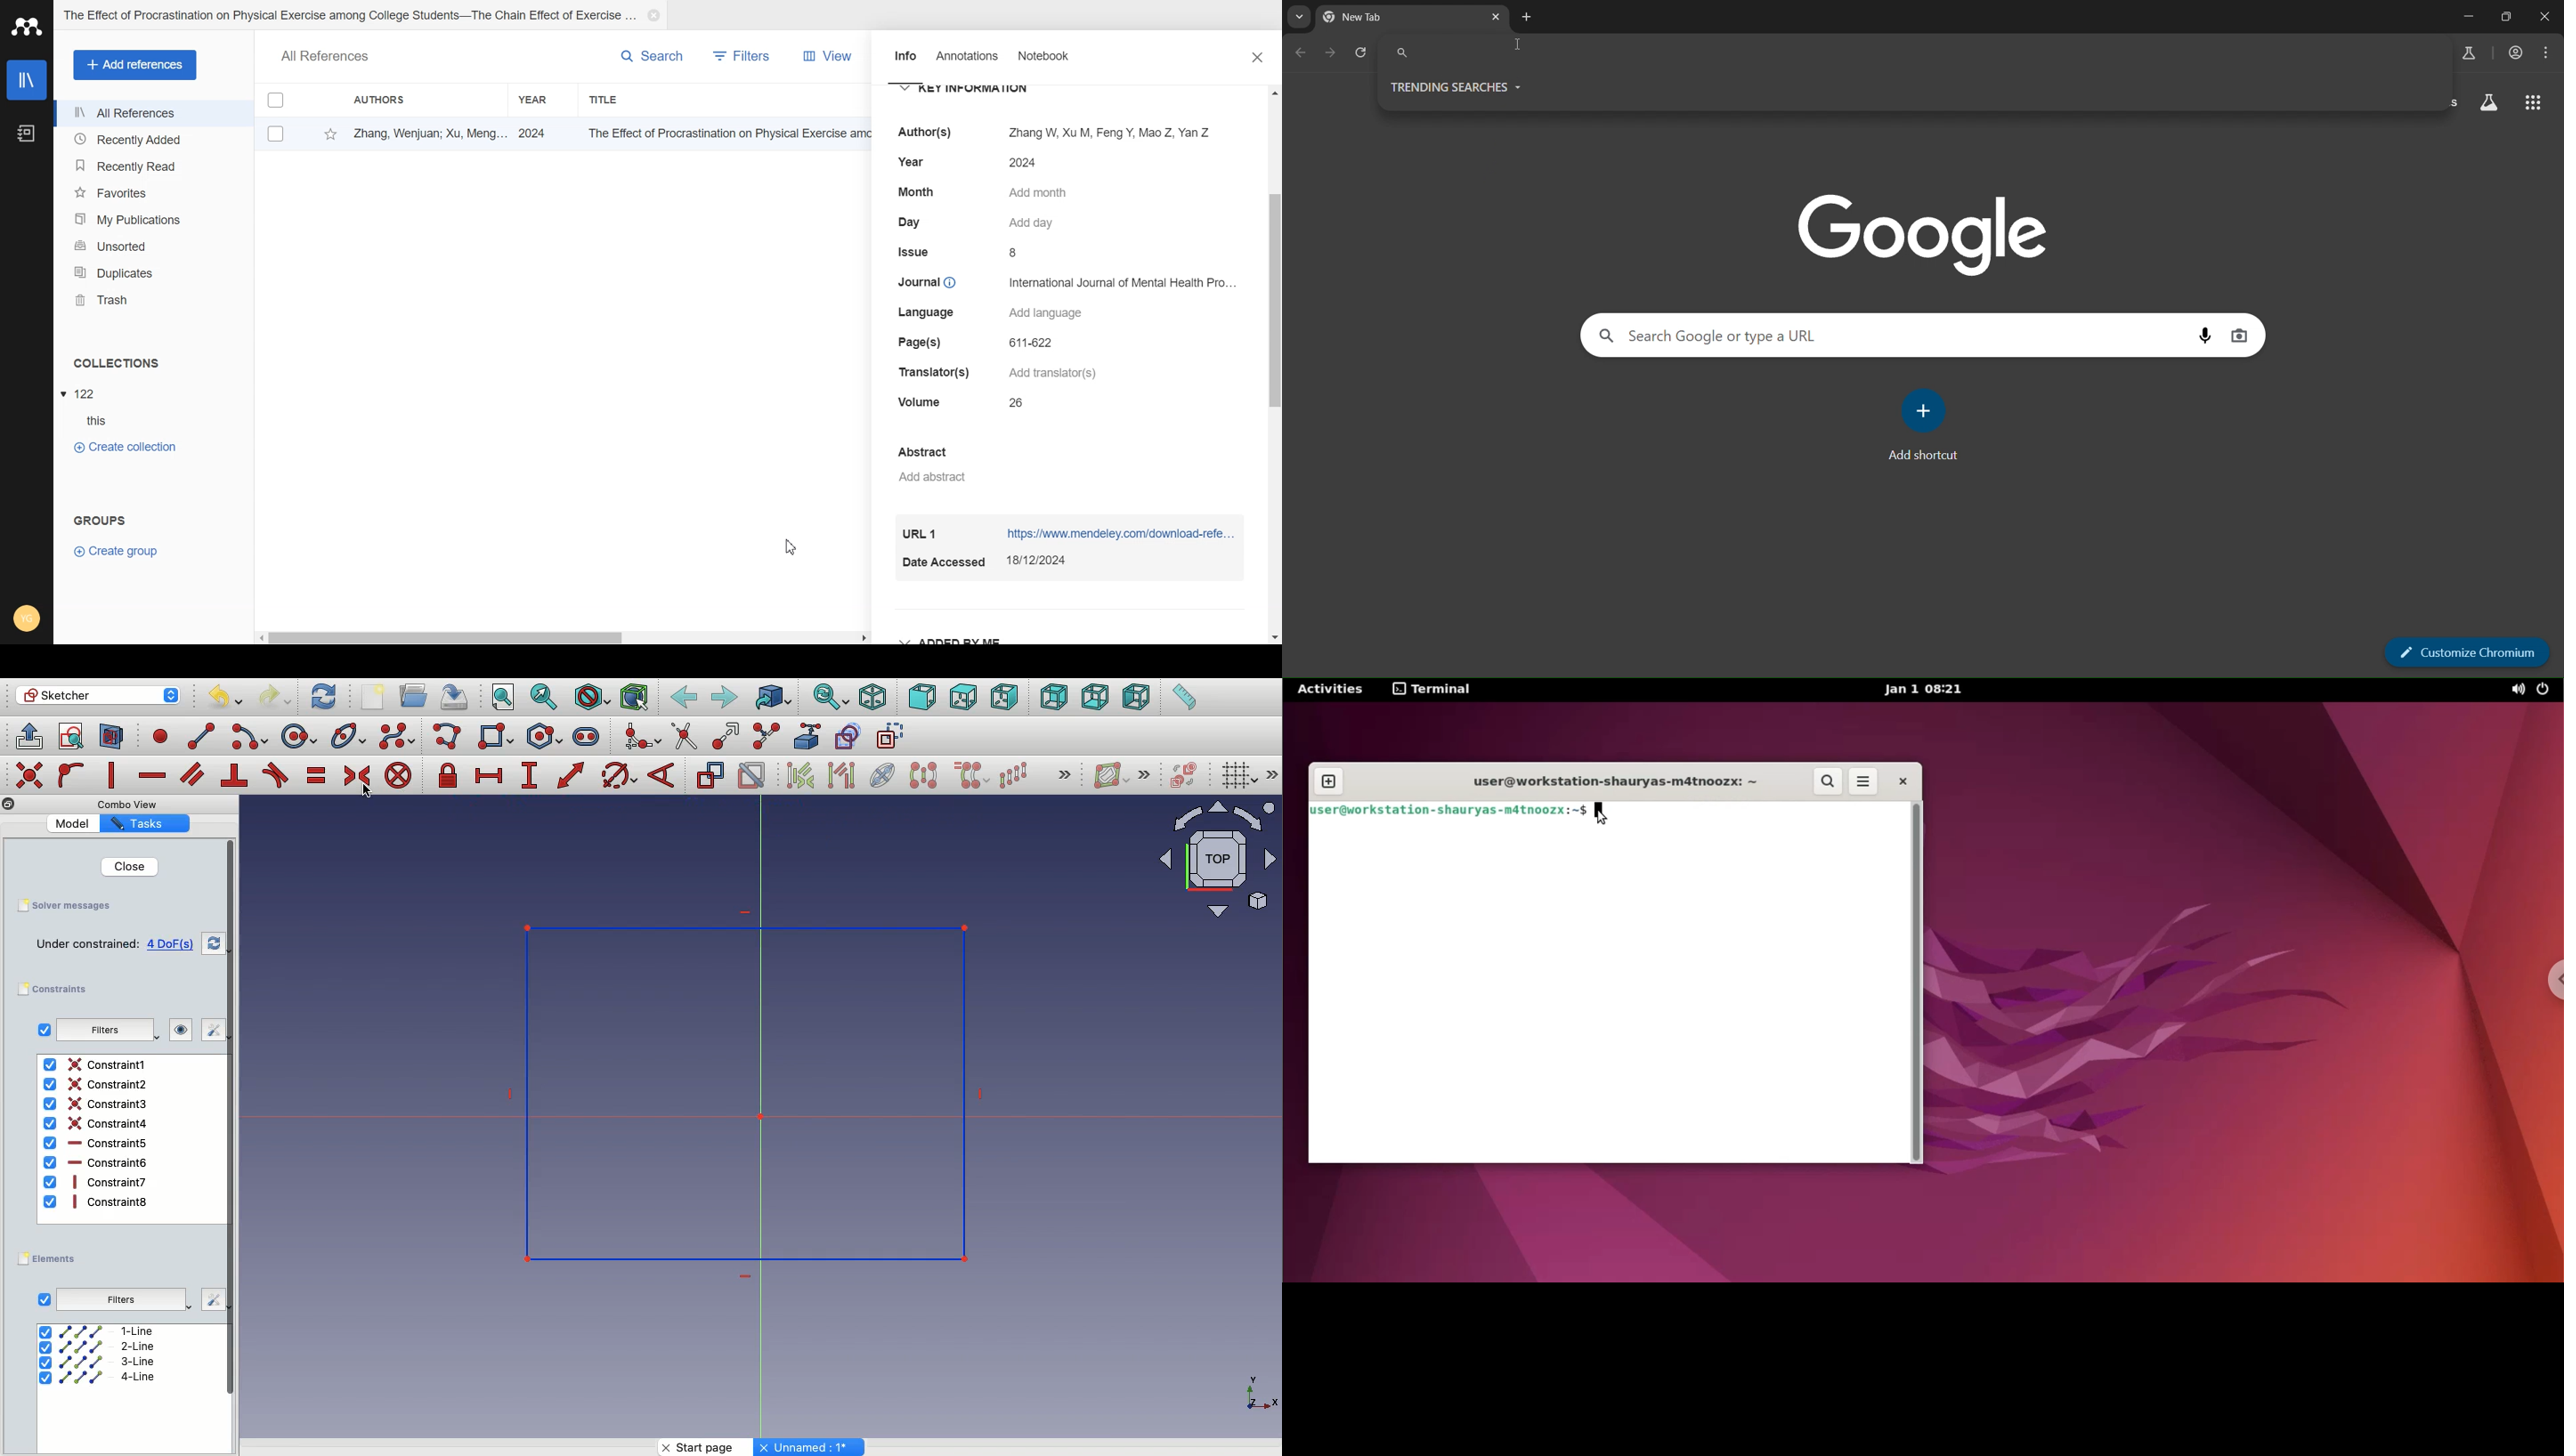 Image resolution: width=2576 pixels, height=1456 pixels. What do you see at coordinates (63, 904) in the screenshot?
I see `Save` at bounding box center [63, 904].